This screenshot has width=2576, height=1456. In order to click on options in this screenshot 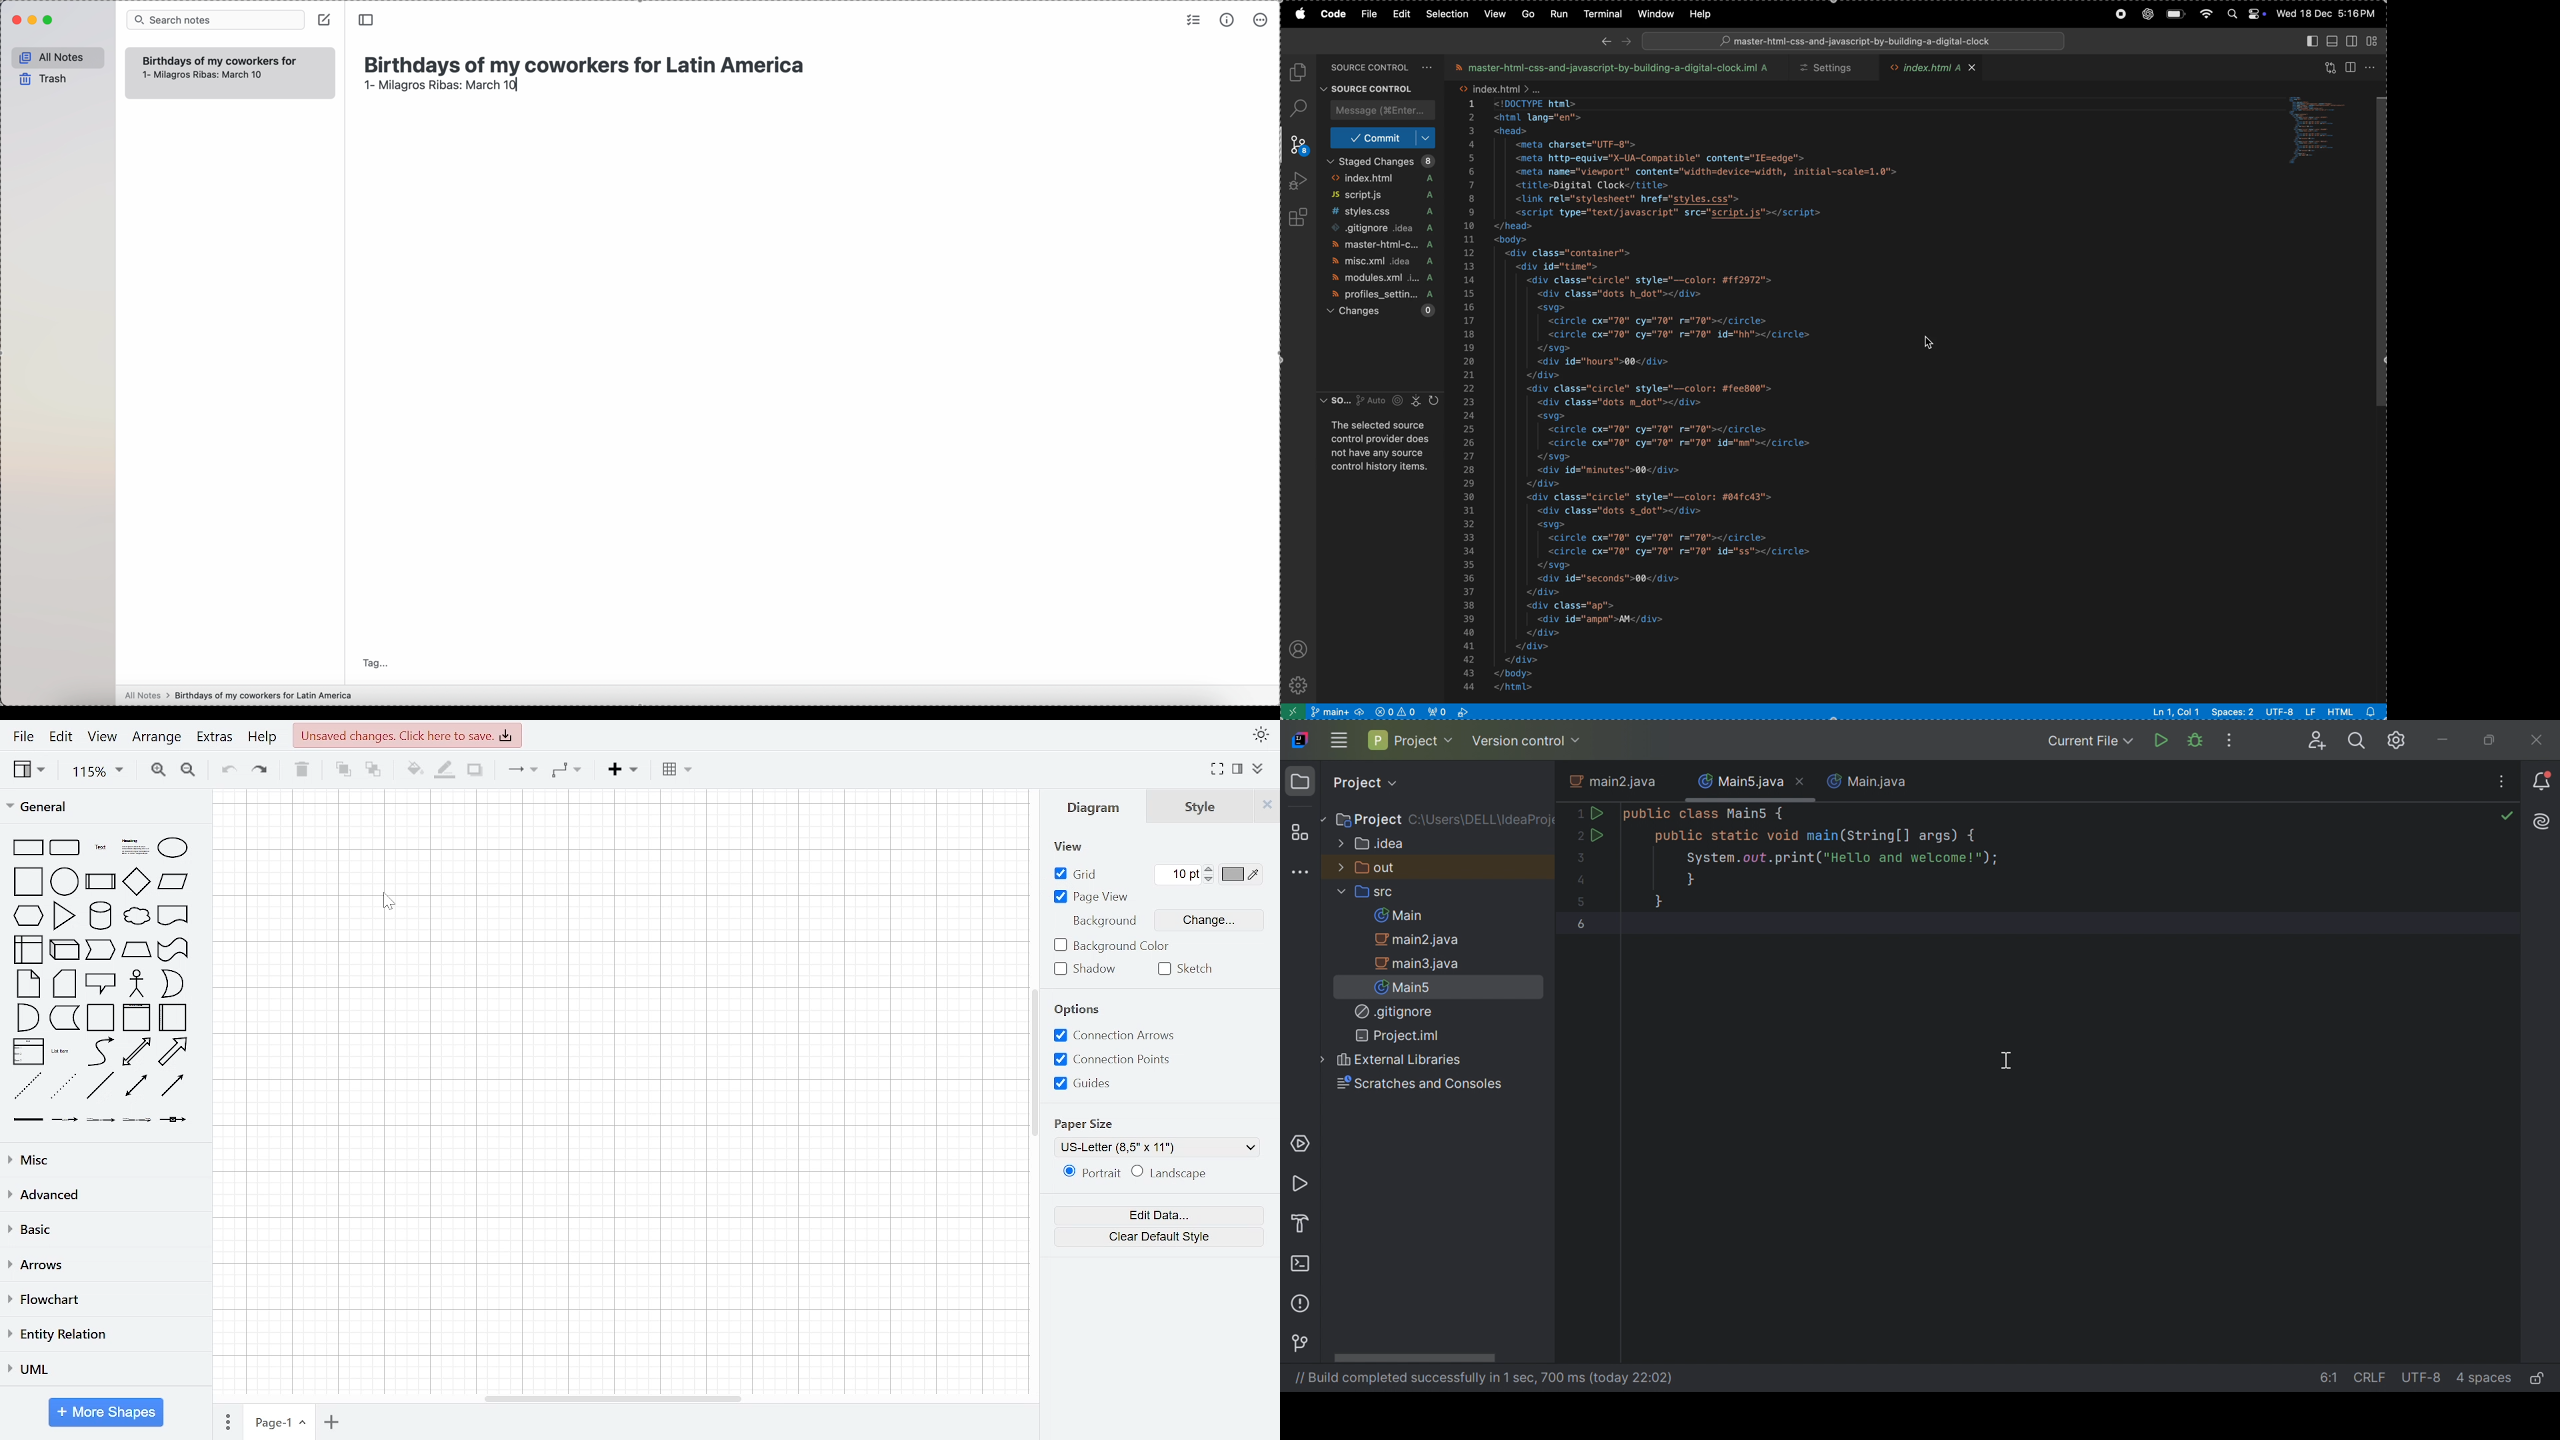, I will do `click(2371, 66)`.